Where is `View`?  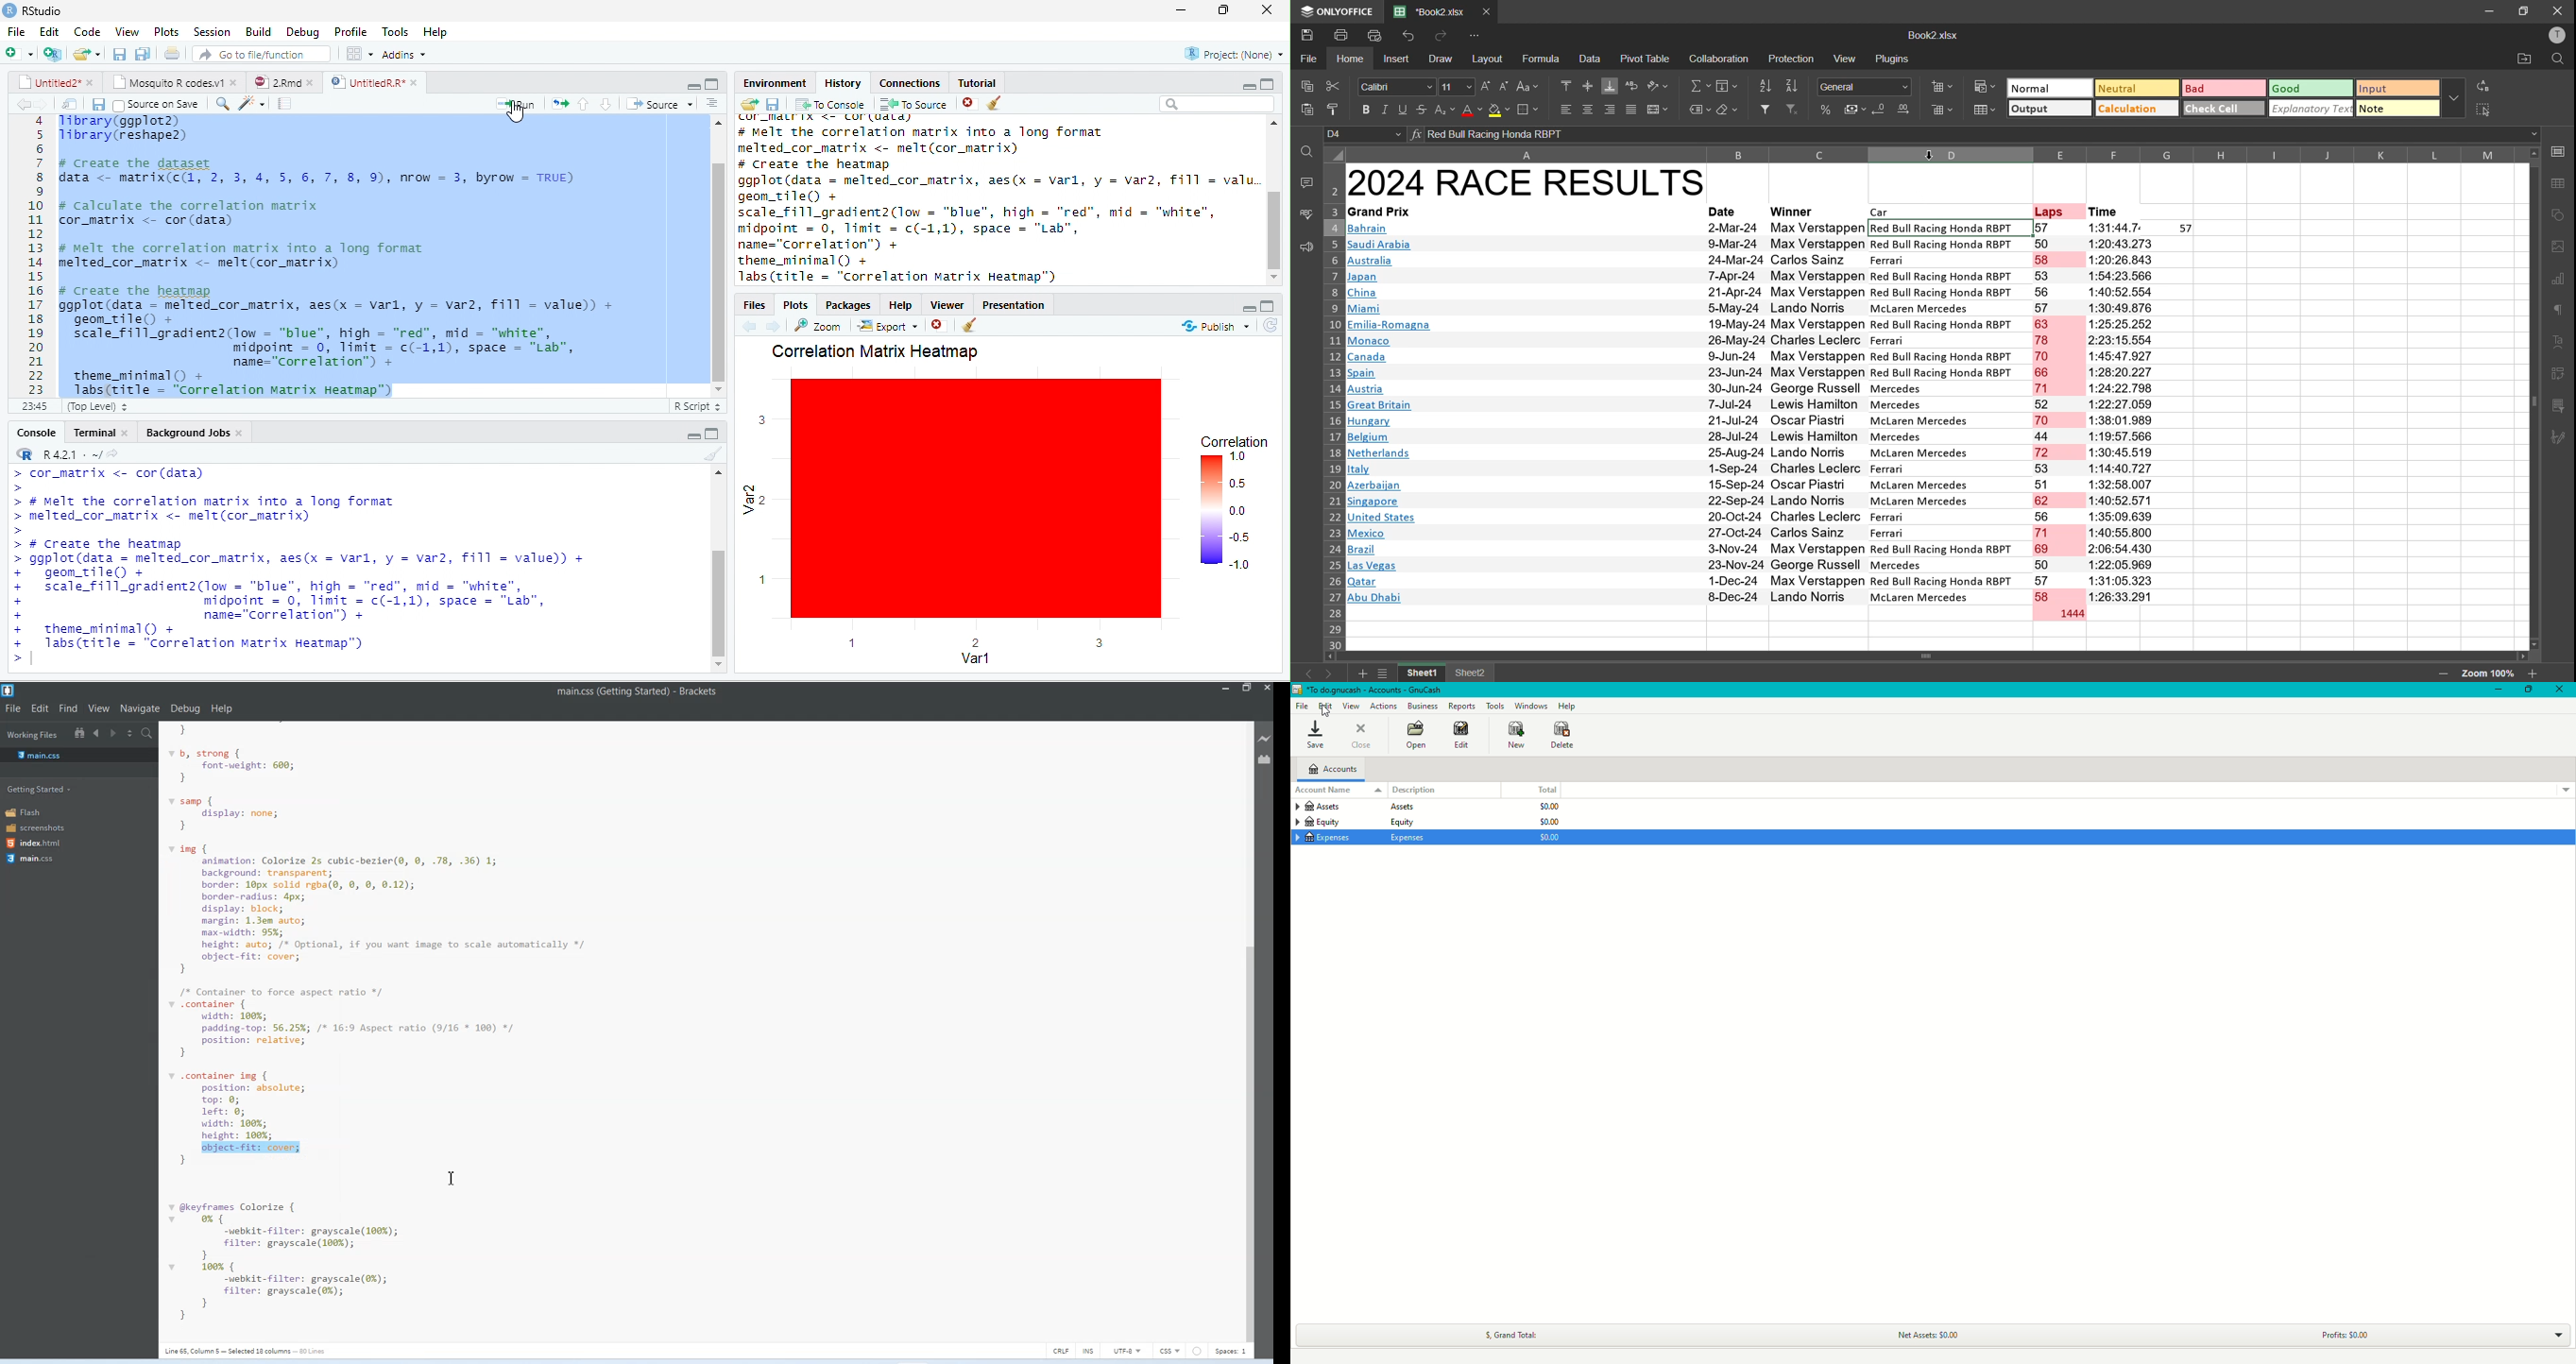 View is located at coordinates (1351, 705).